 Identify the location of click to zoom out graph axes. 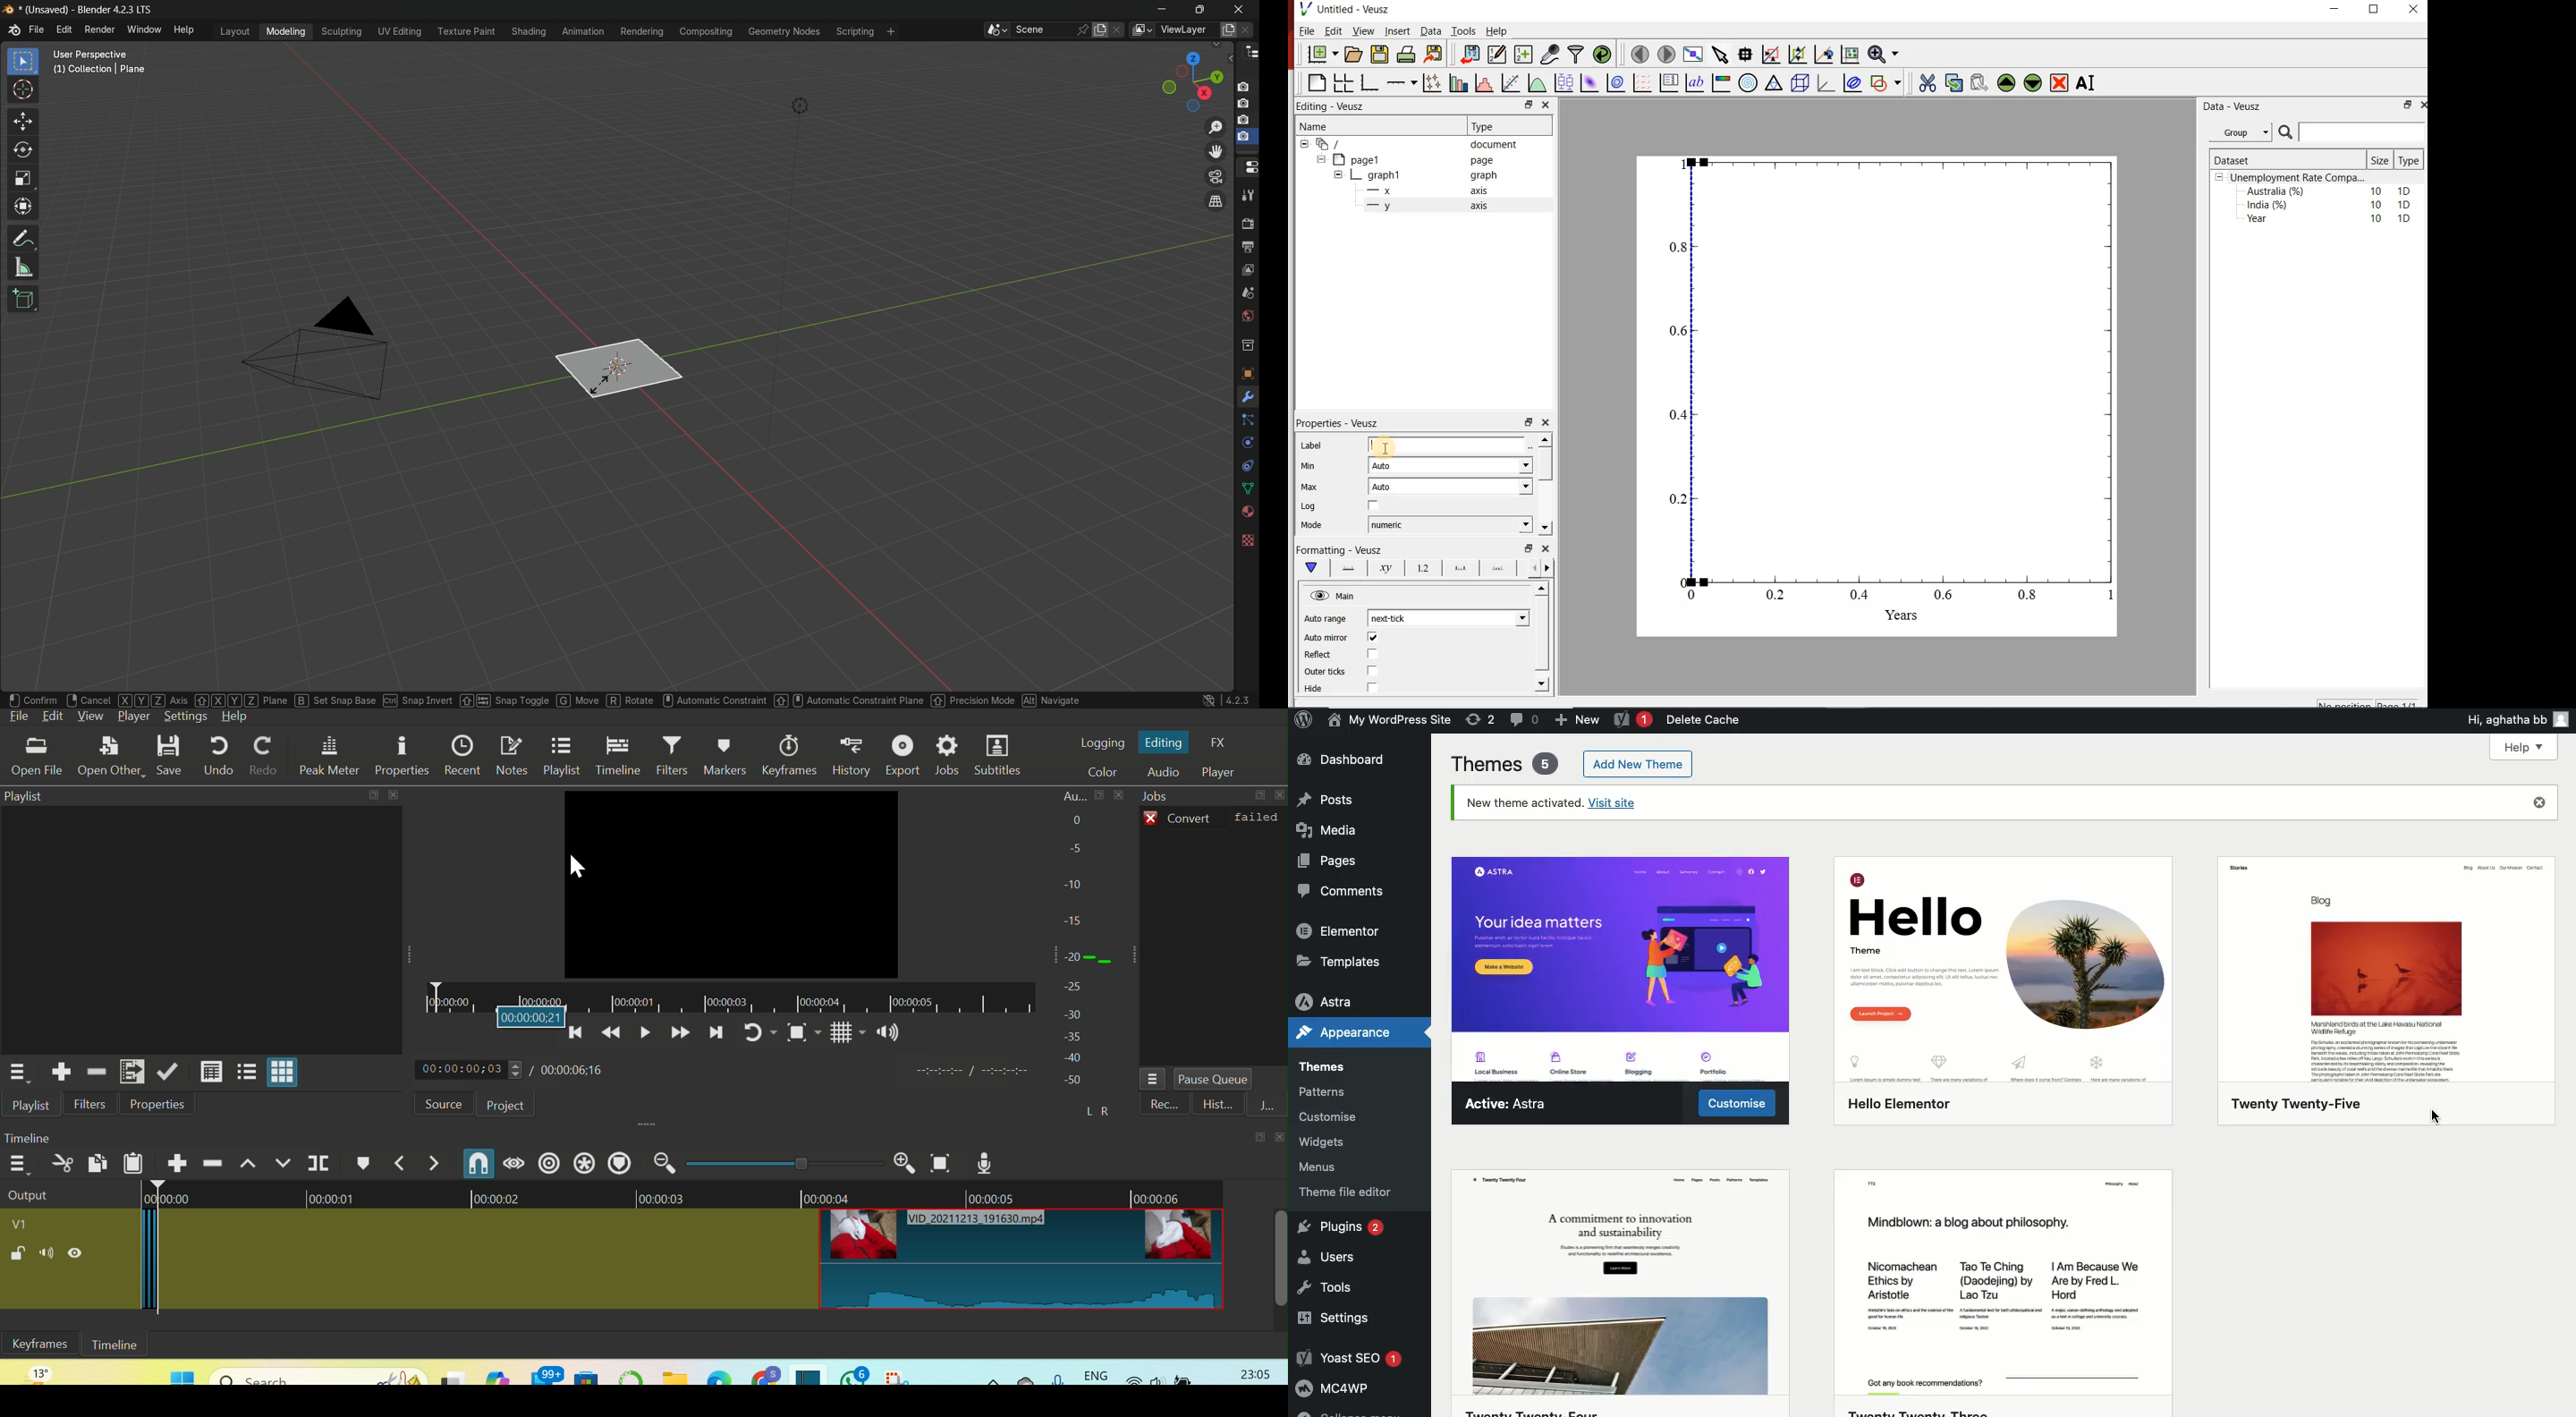
(1798, 53).